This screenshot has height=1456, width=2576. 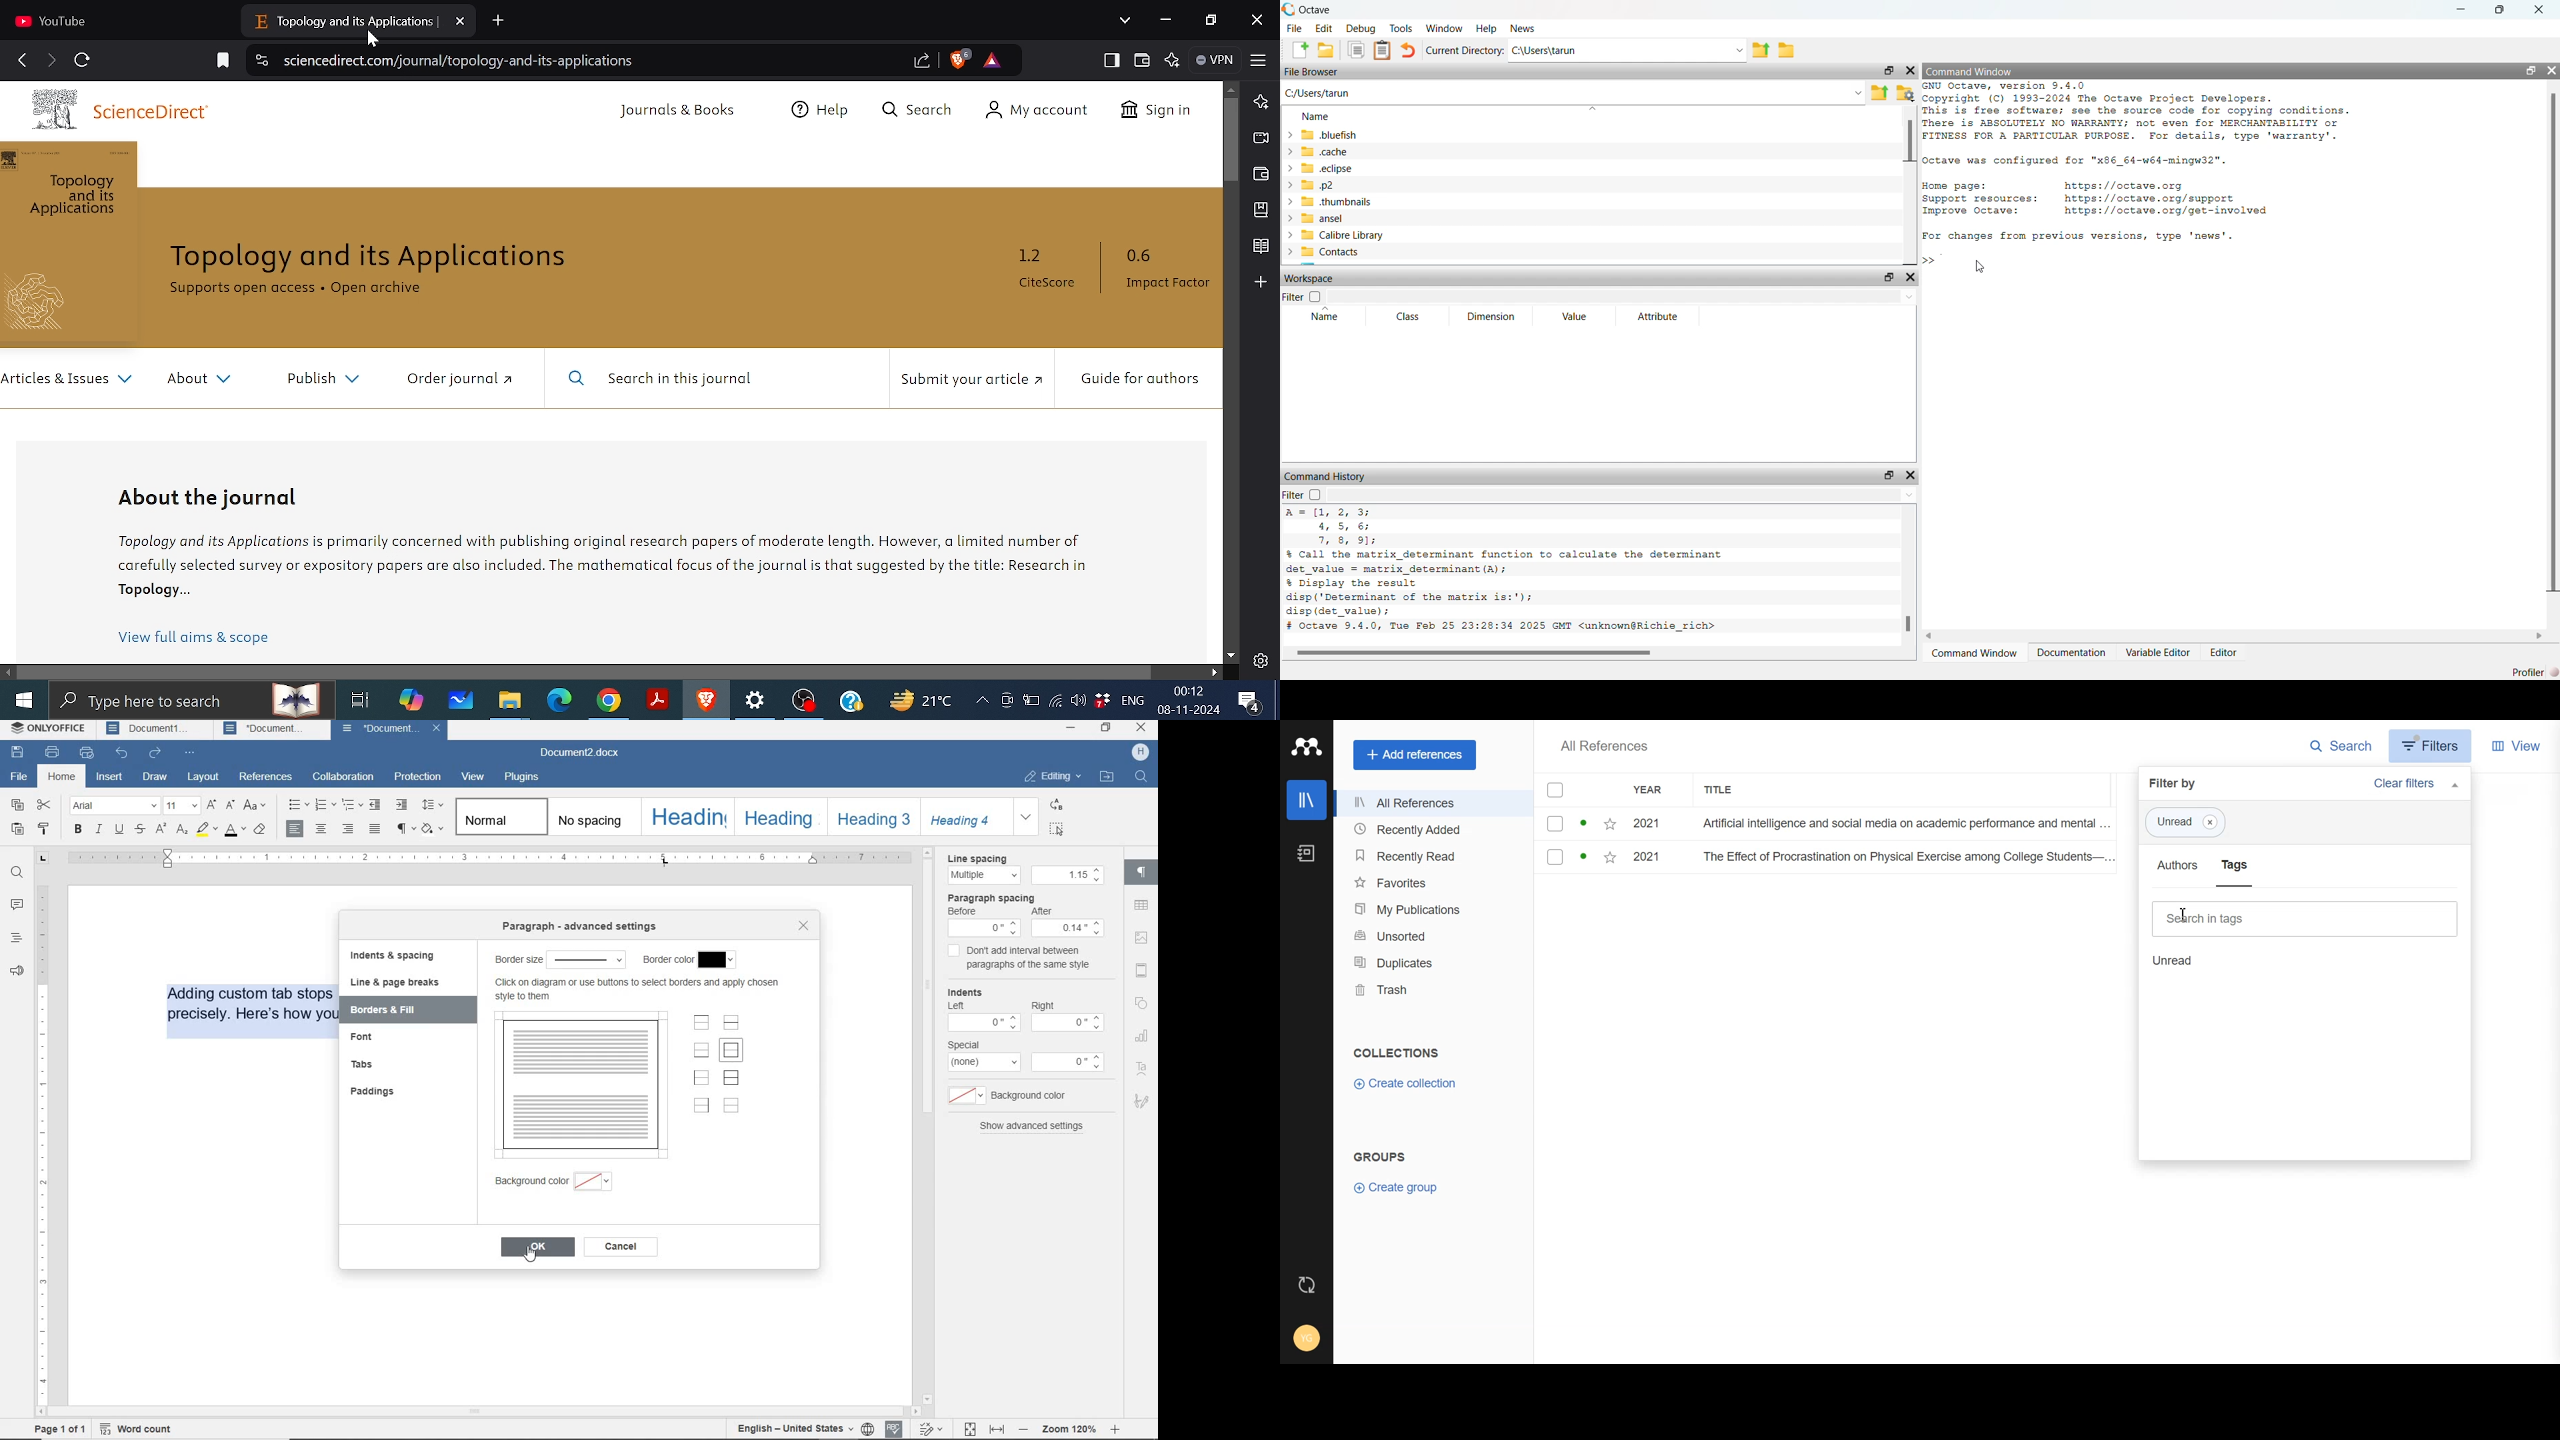 I want to click on spelling check, so click(x=896, y=1428).